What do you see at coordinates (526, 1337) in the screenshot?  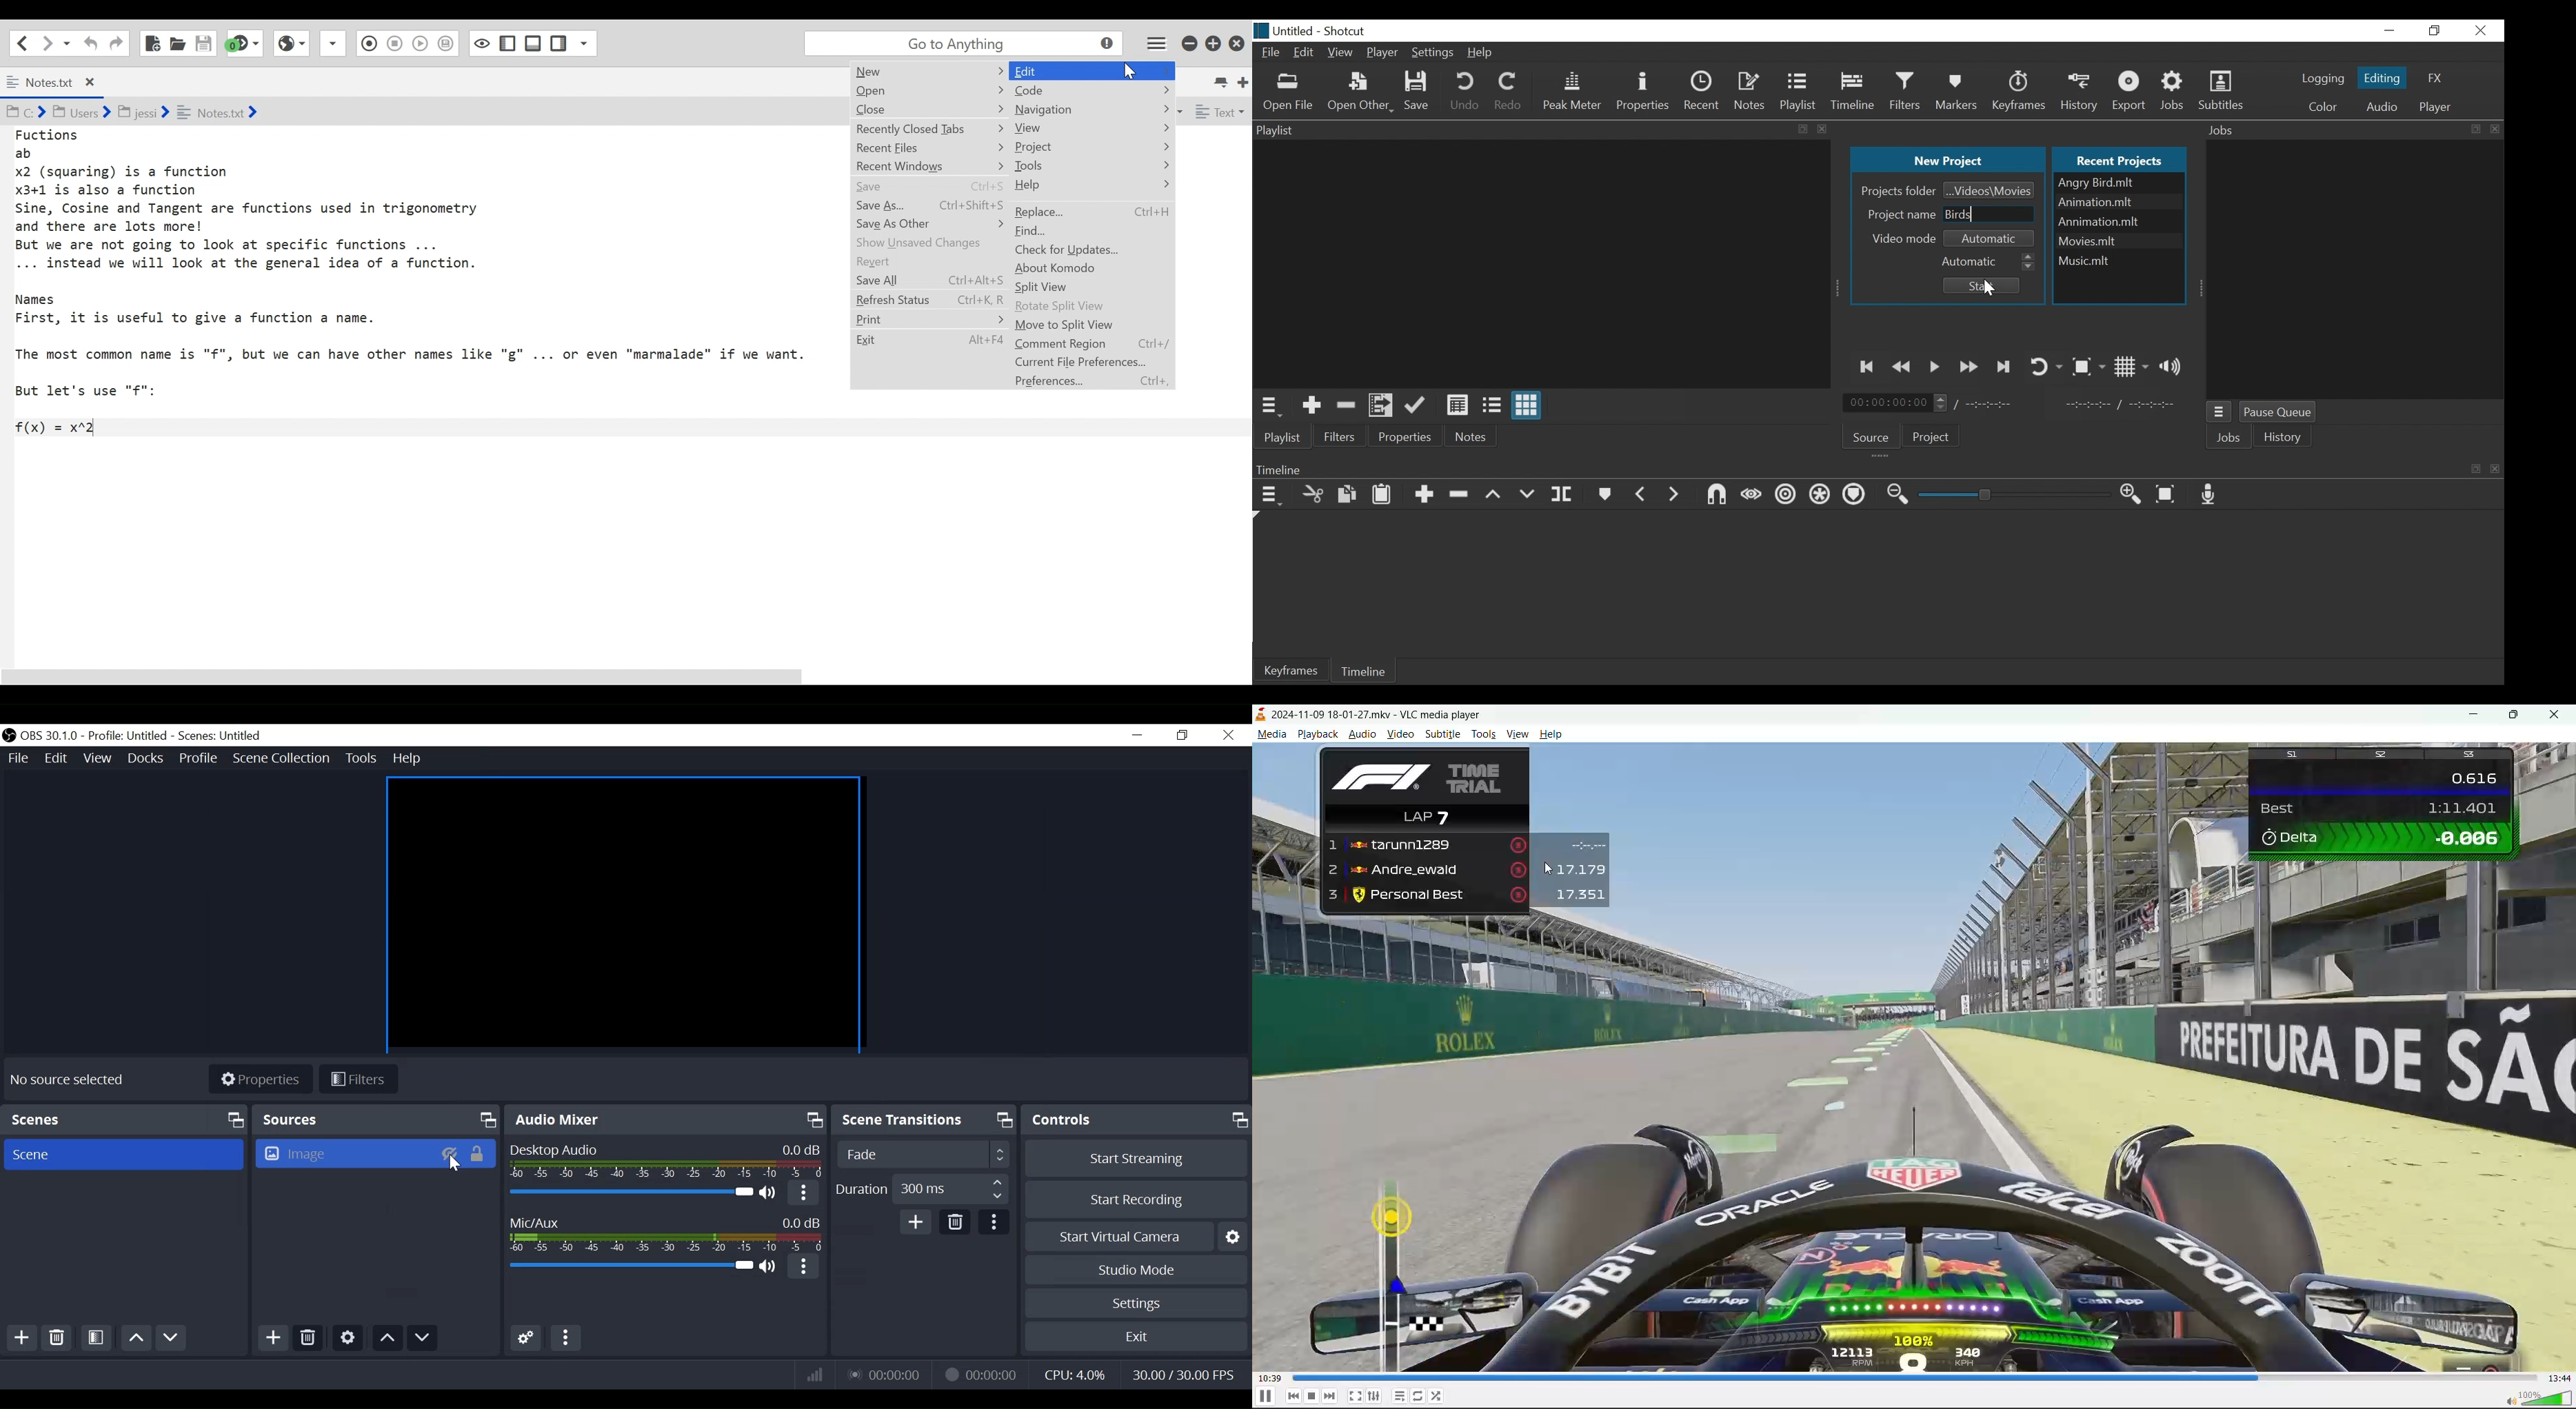 I see `Advanced audio settings` at bounding box center [526, 1337].